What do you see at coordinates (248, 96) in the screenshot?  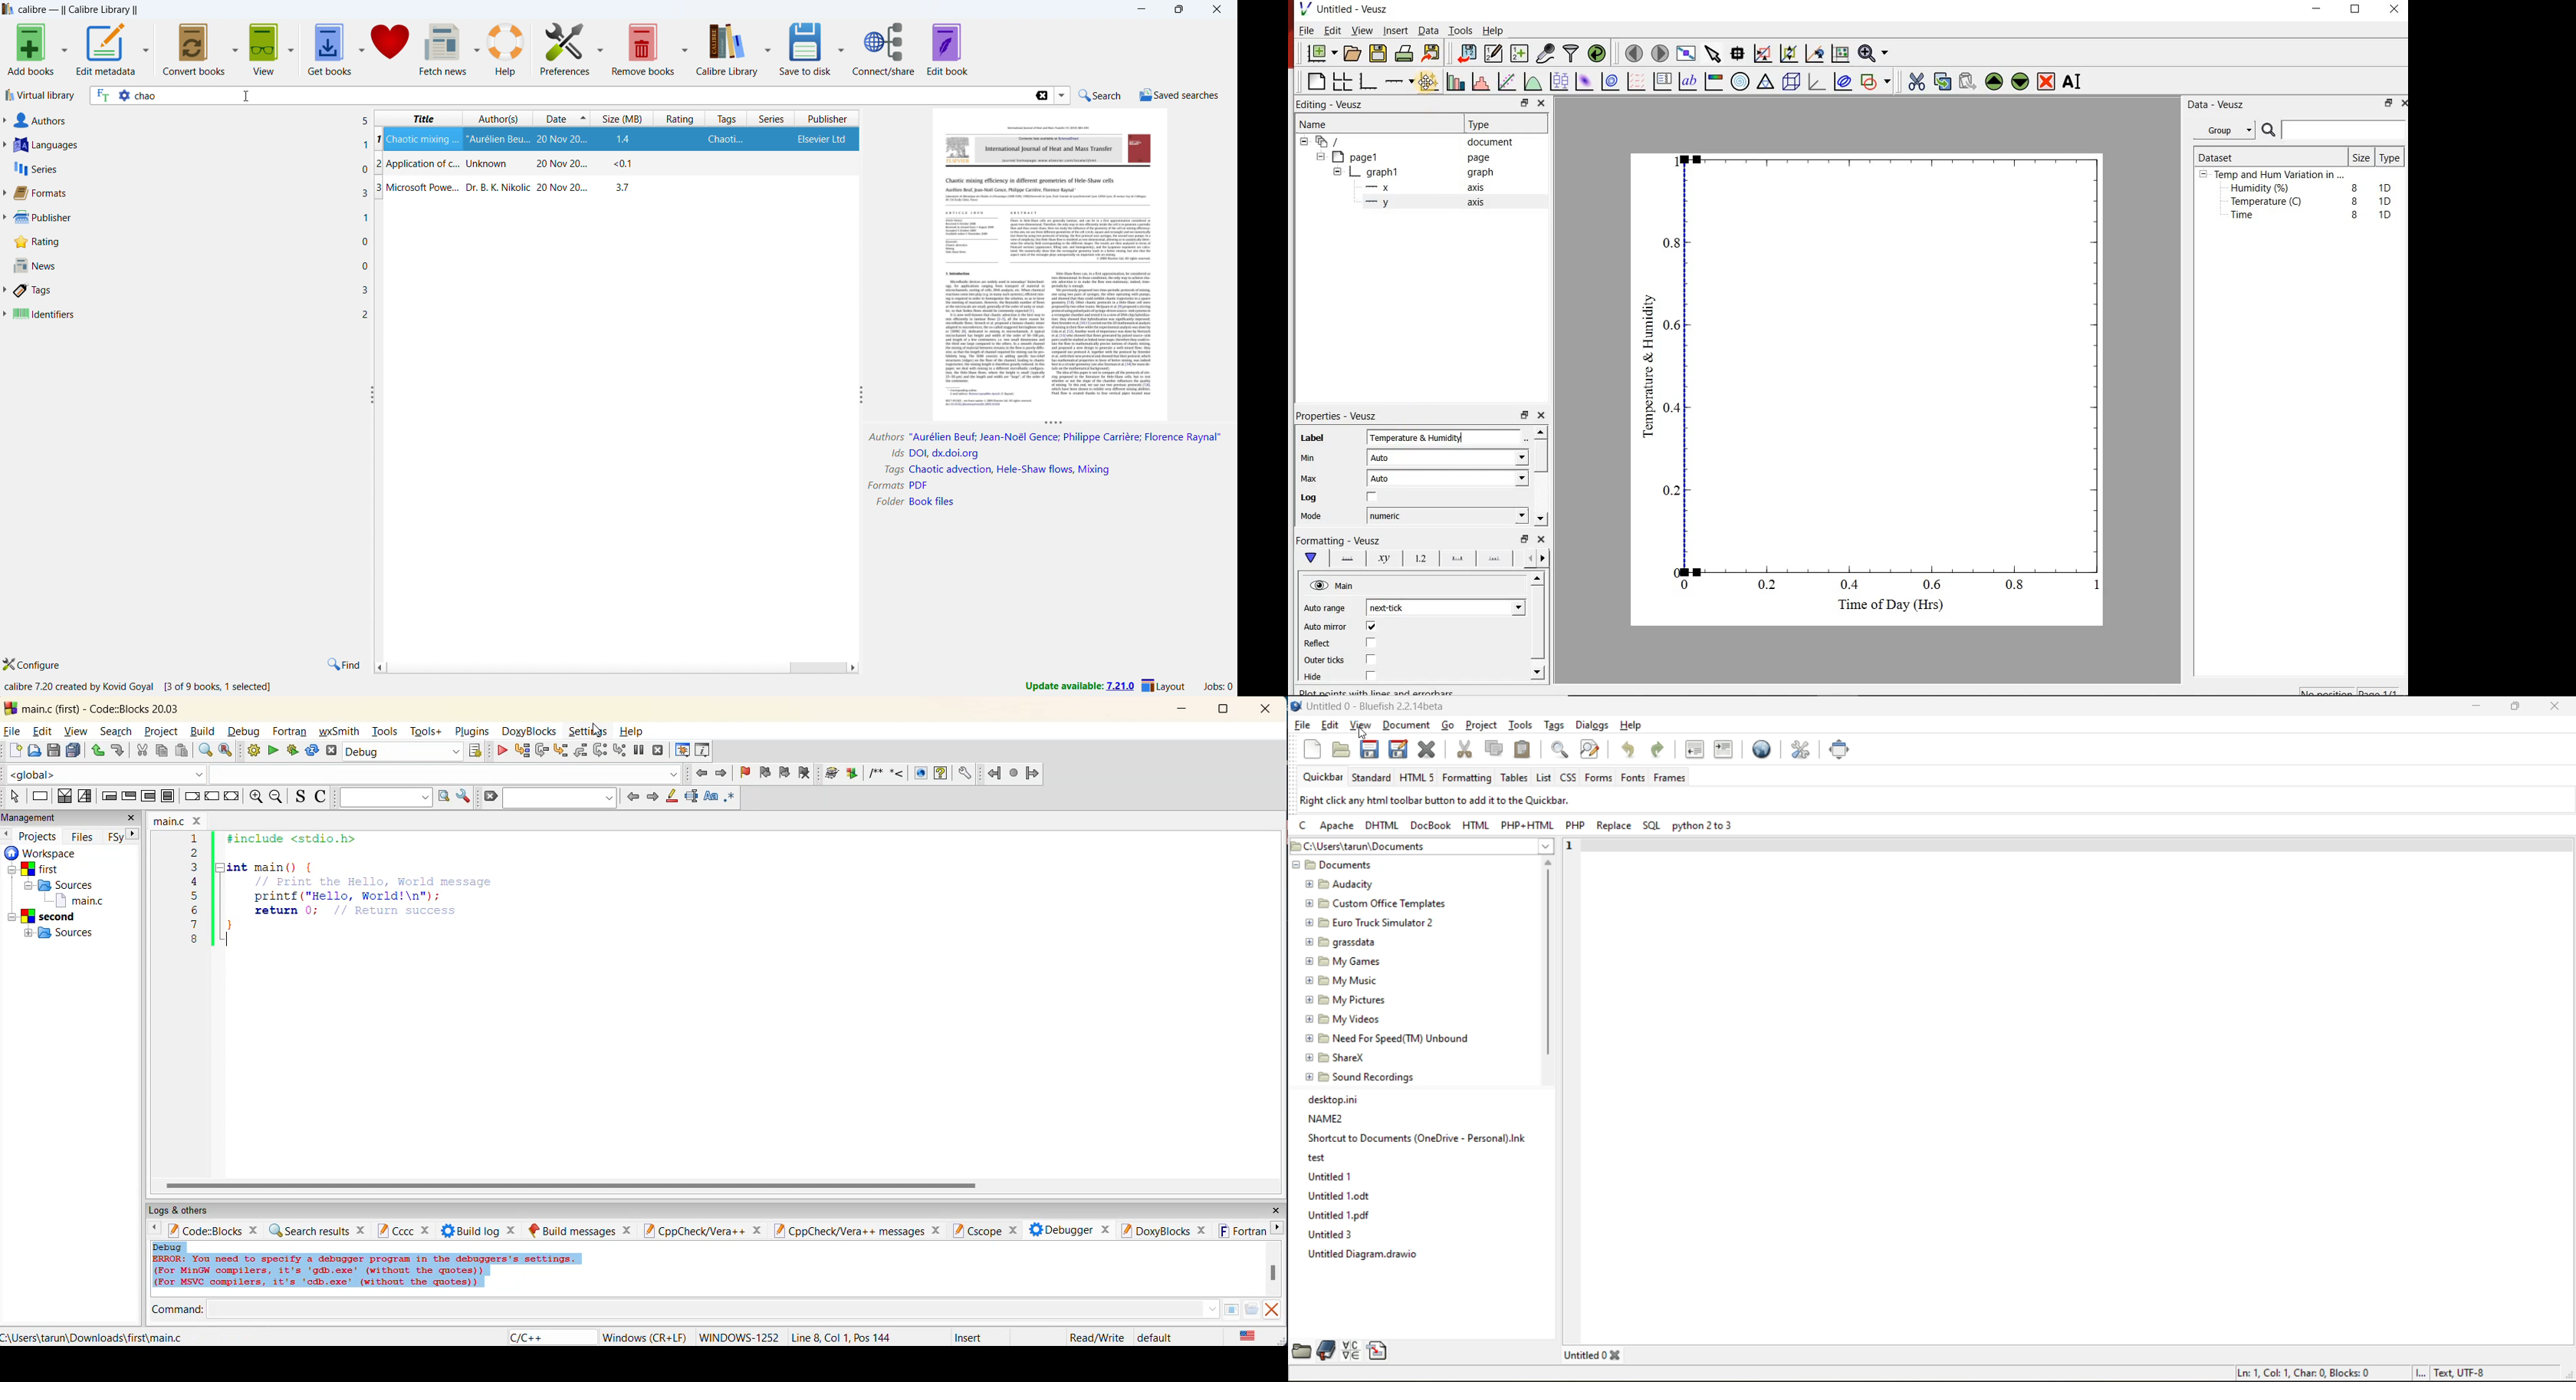 I see `cursor` at bounding box center [248, 96].